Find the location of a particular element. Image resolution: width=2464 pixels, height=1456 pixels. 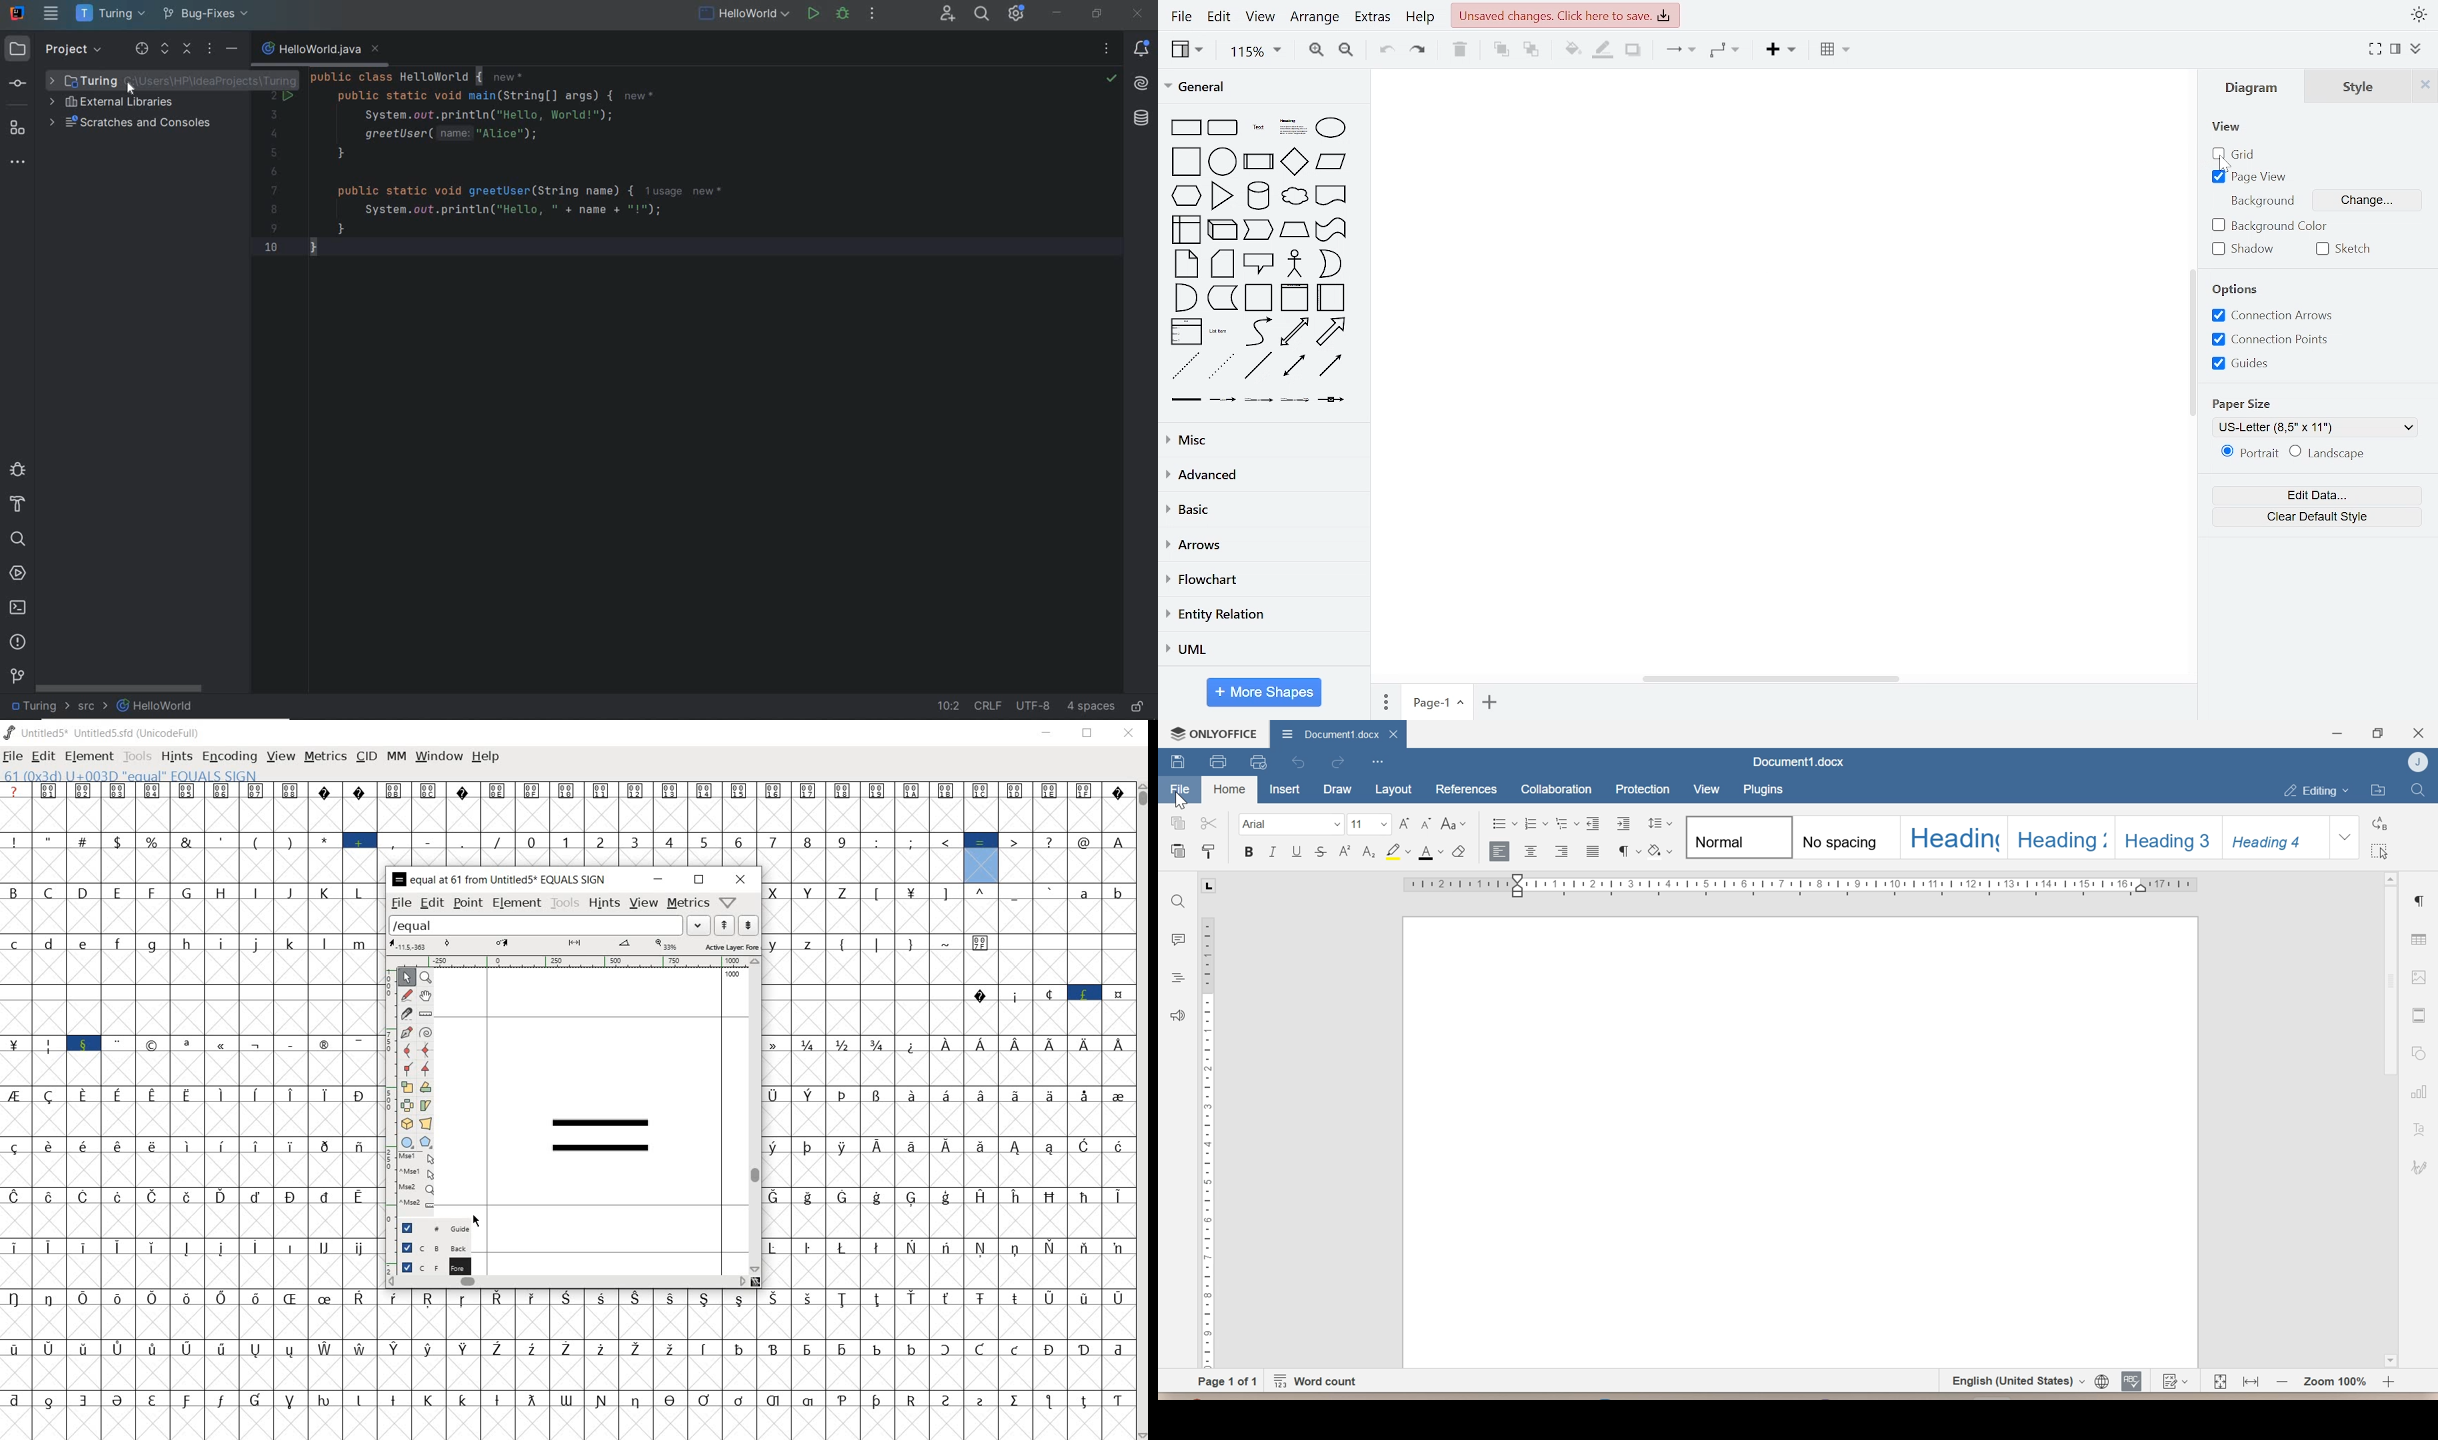

hexagon is located at coordinates (1187, 197).